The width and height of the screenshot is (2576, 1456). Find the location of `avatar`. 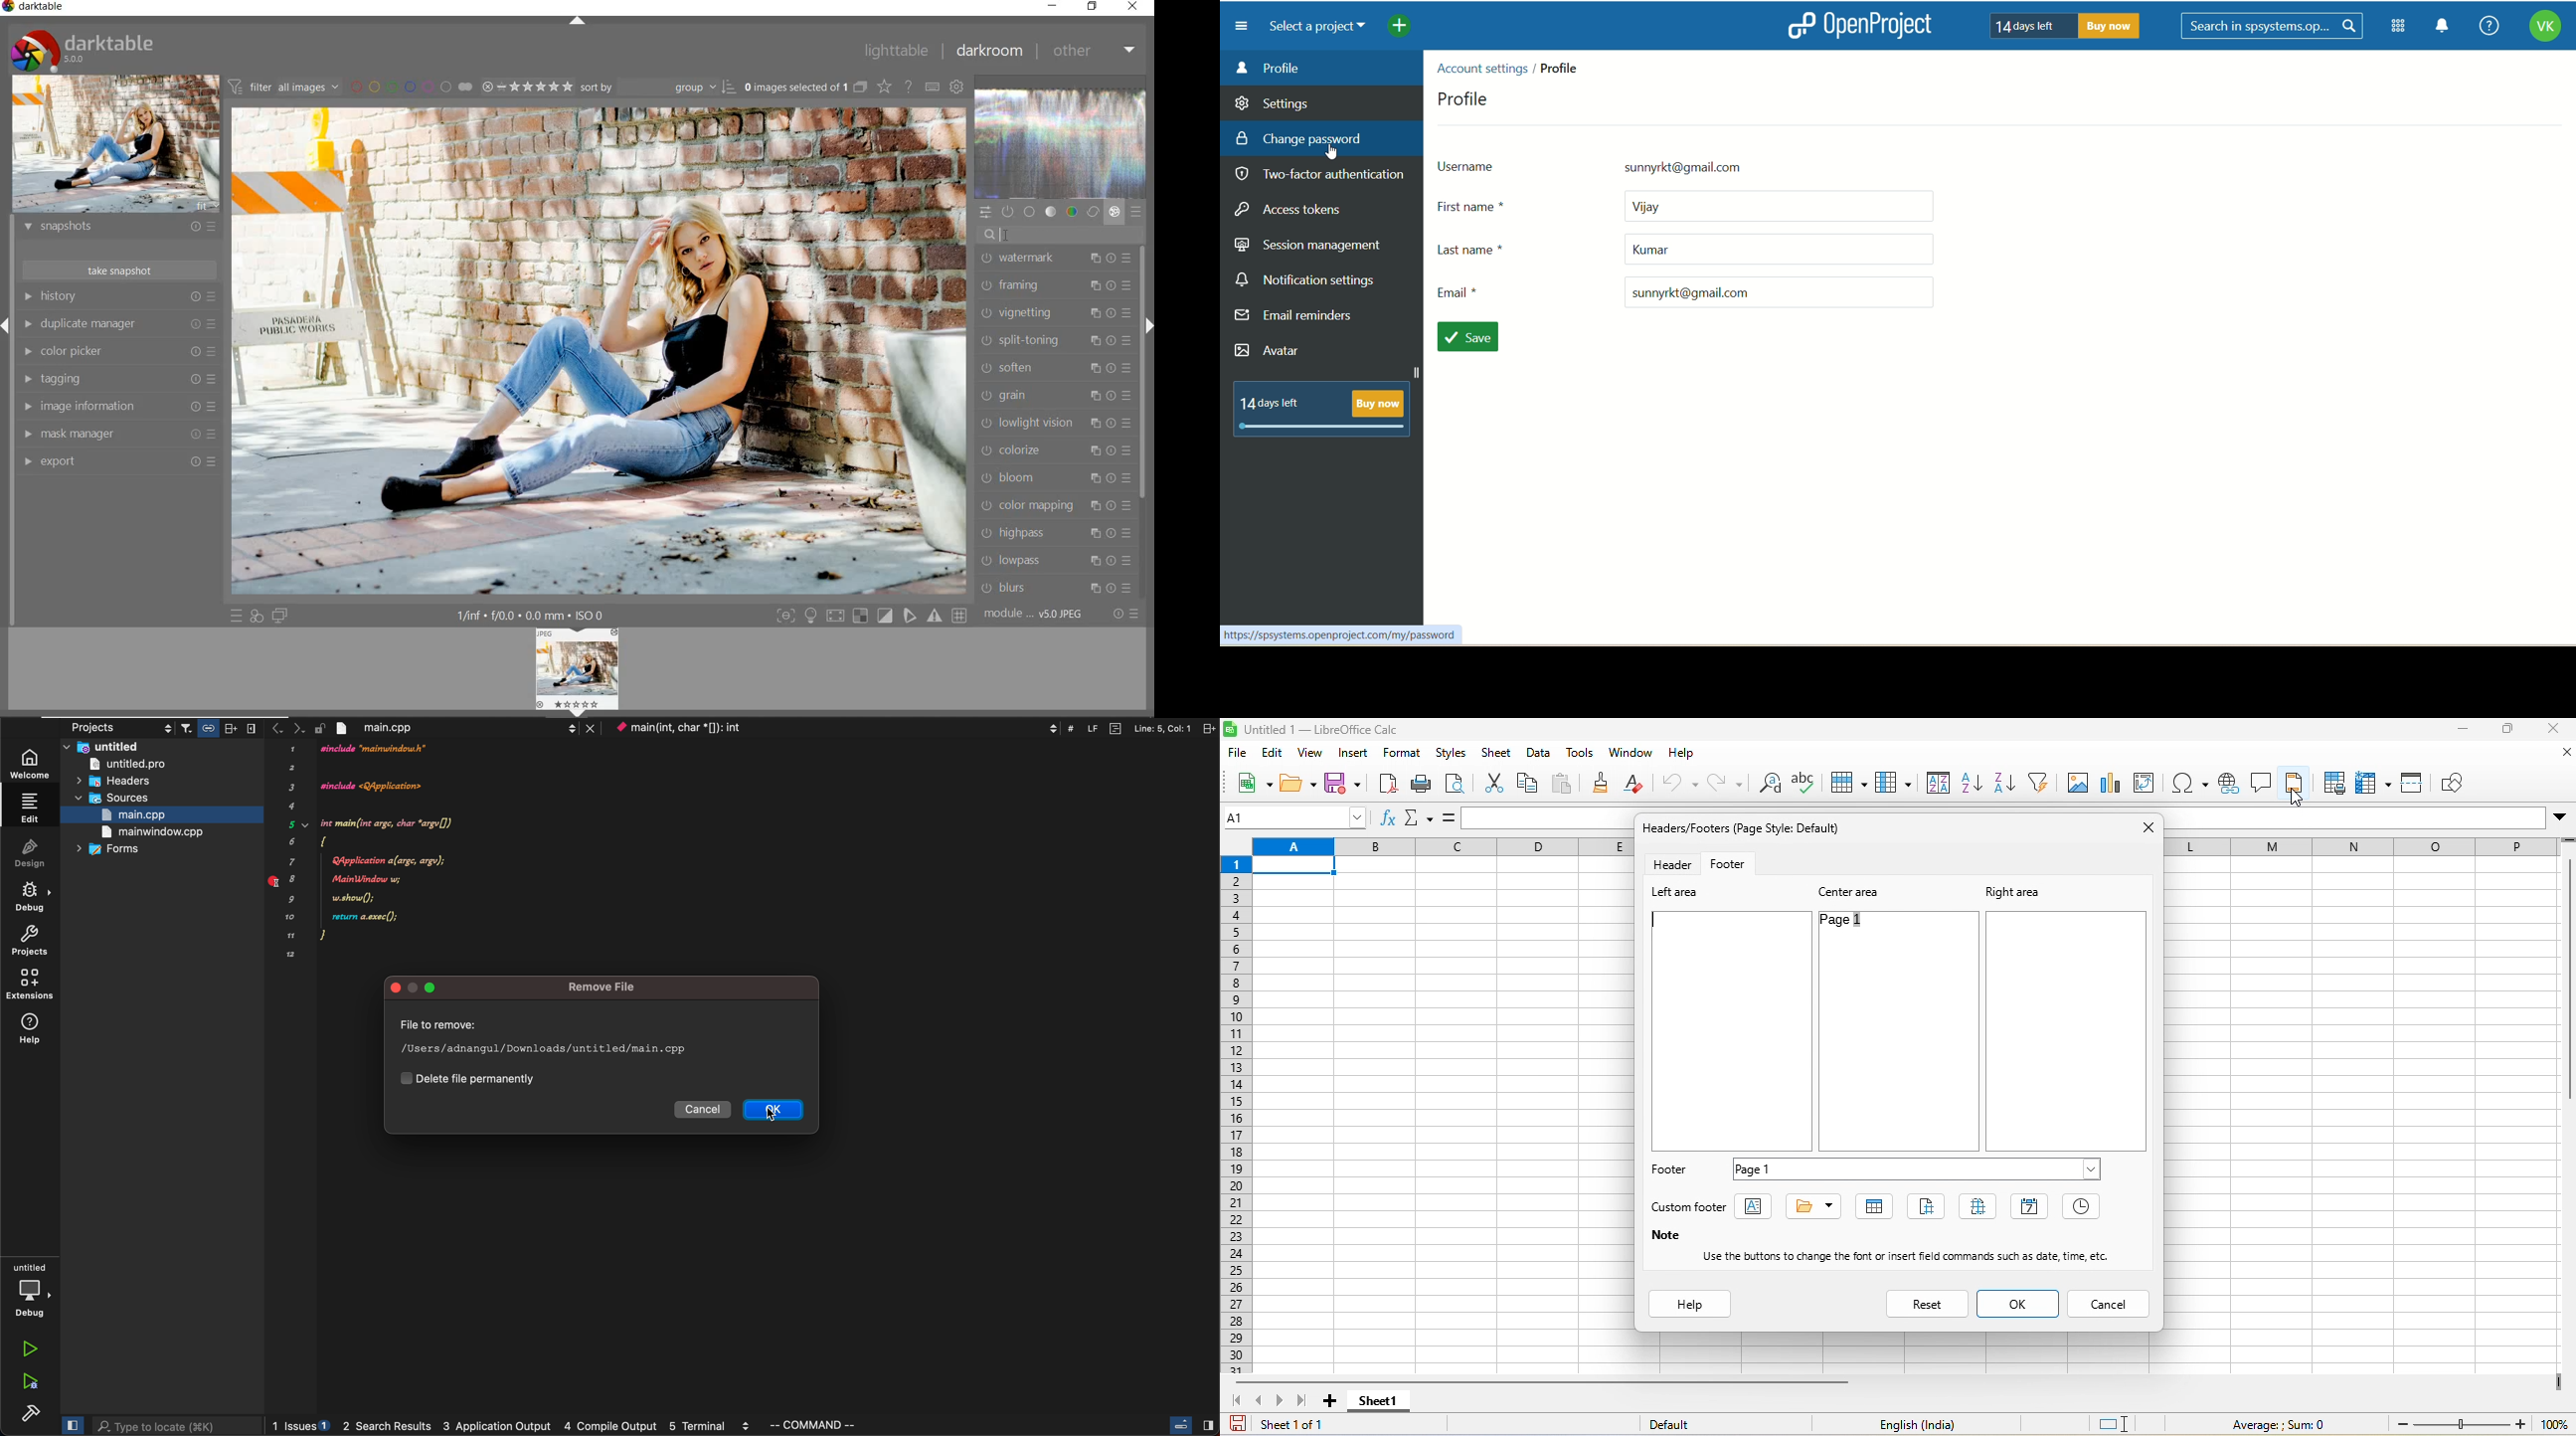

avatar is located at coordinates (1270, 353).